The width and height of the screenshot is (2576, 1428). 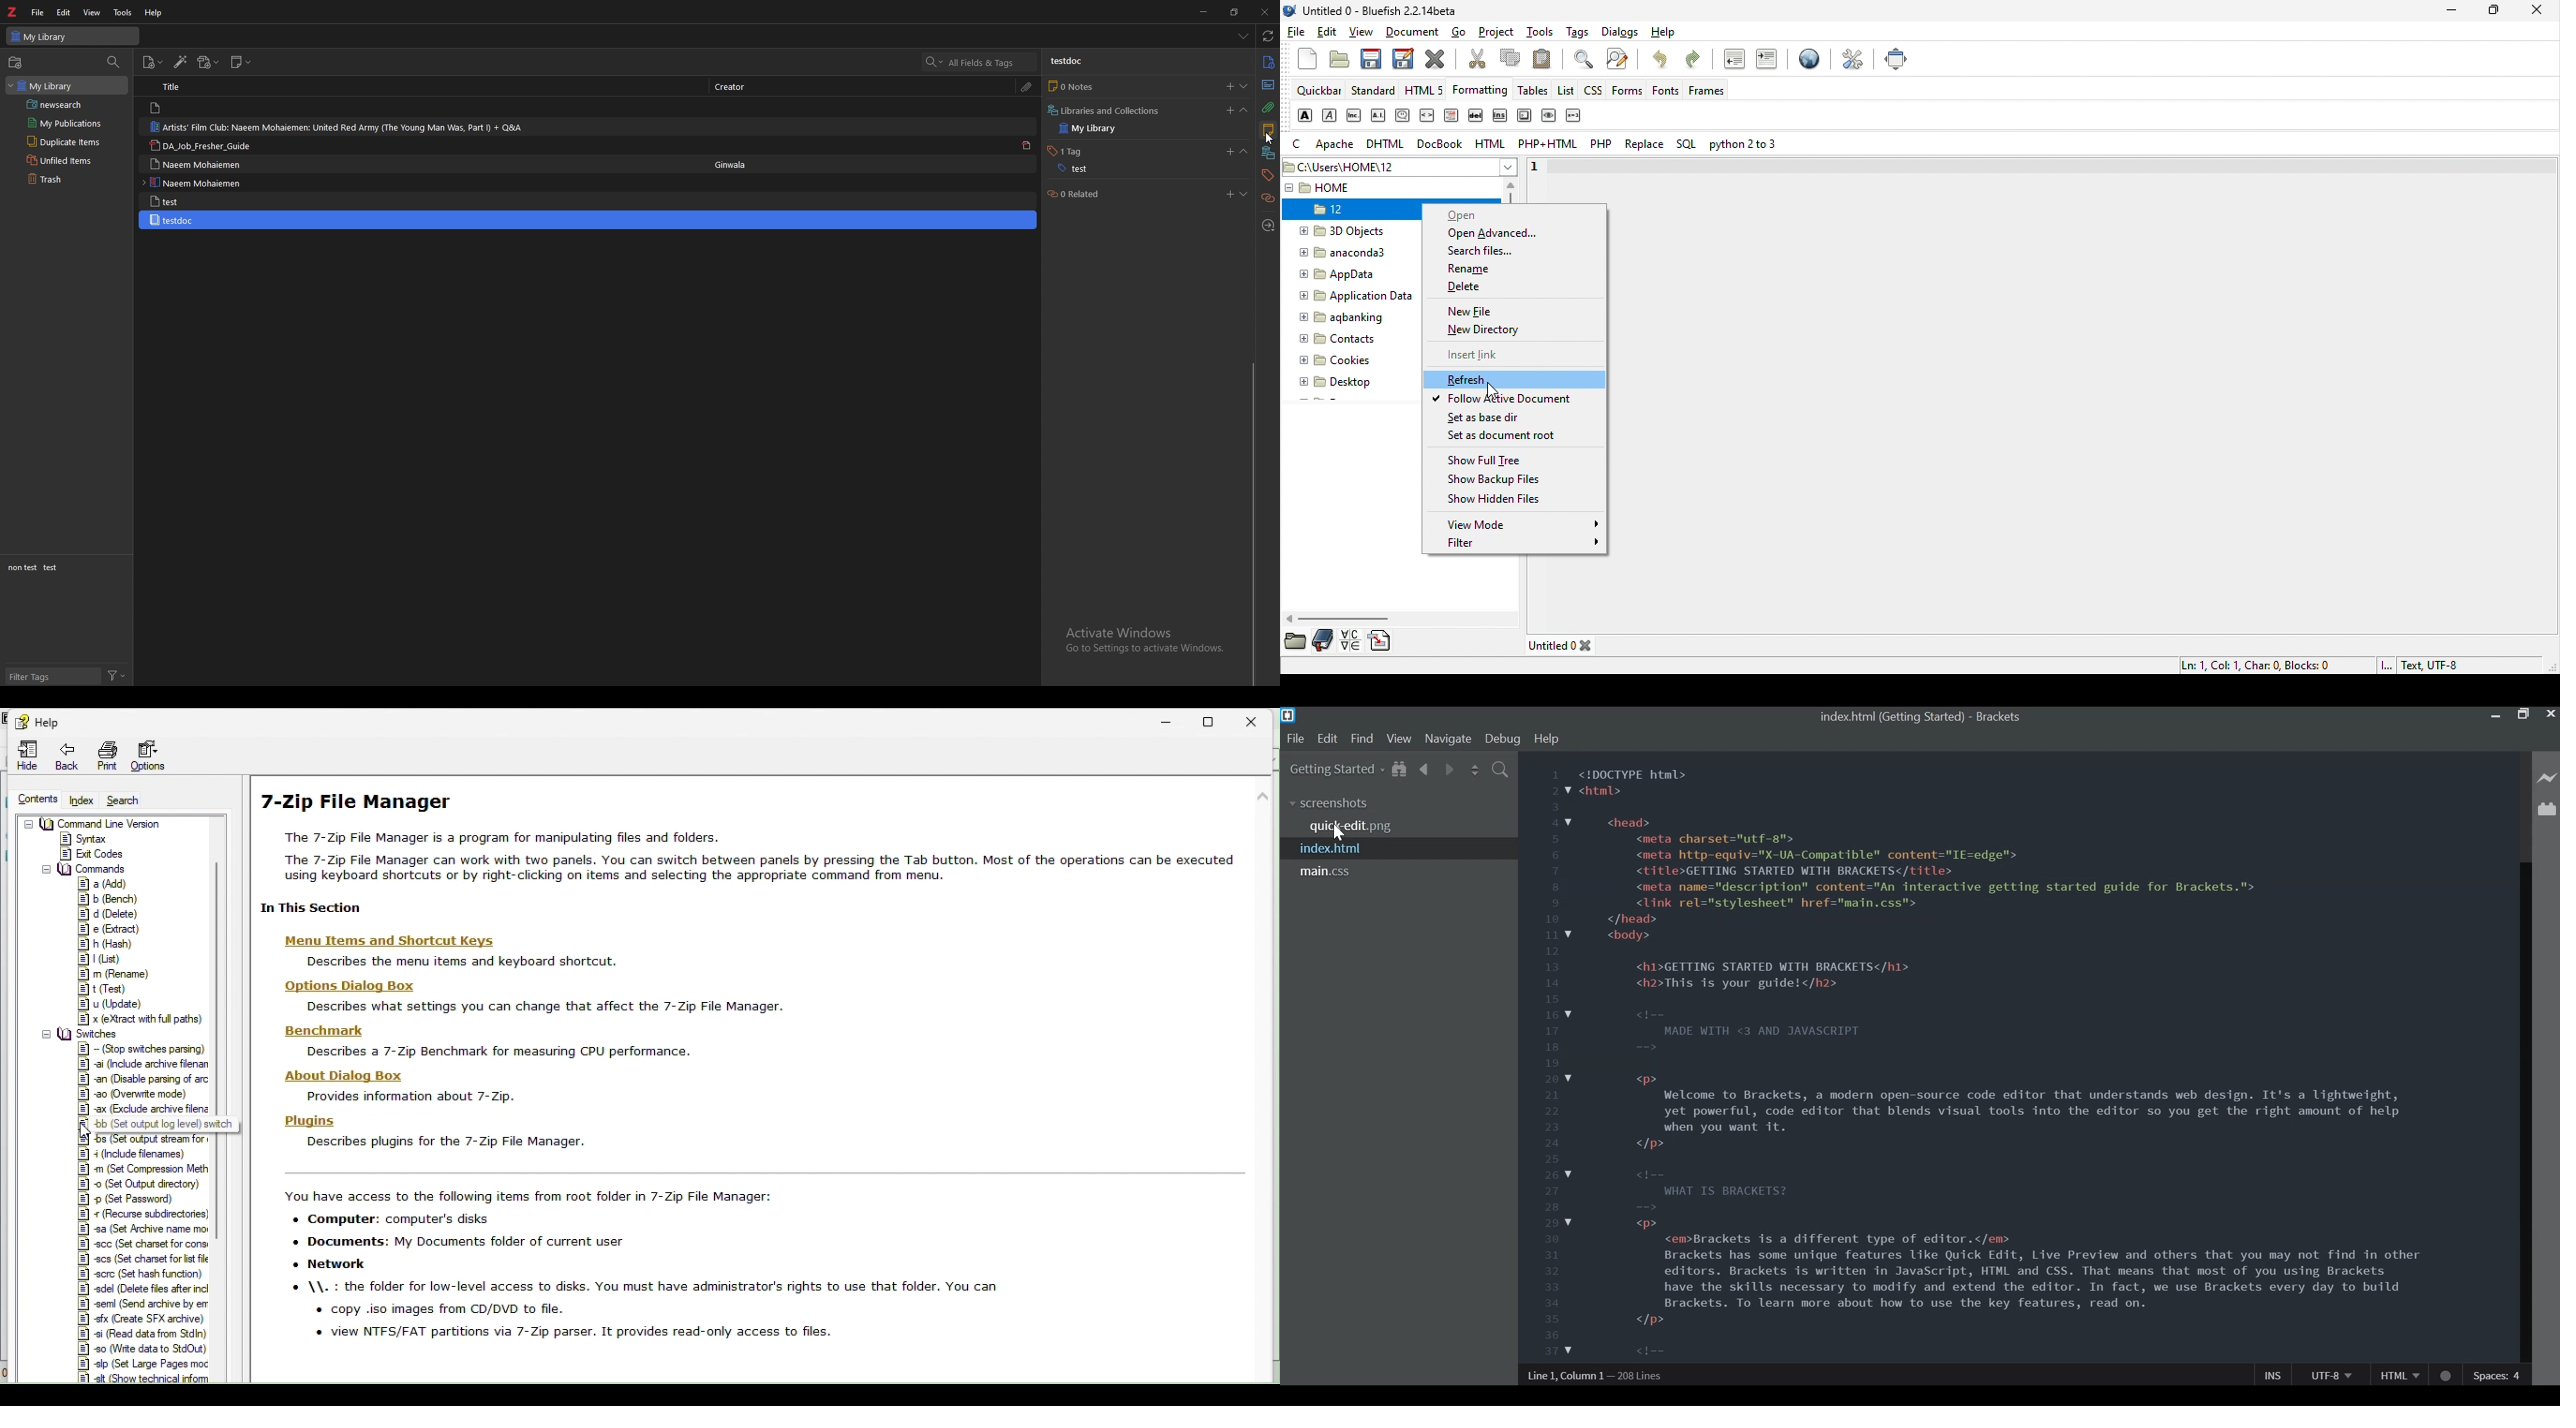 What do you see at coordinates (1451, 117) in the screenshot?
I see `definition` at bounding box center [1451, 117].